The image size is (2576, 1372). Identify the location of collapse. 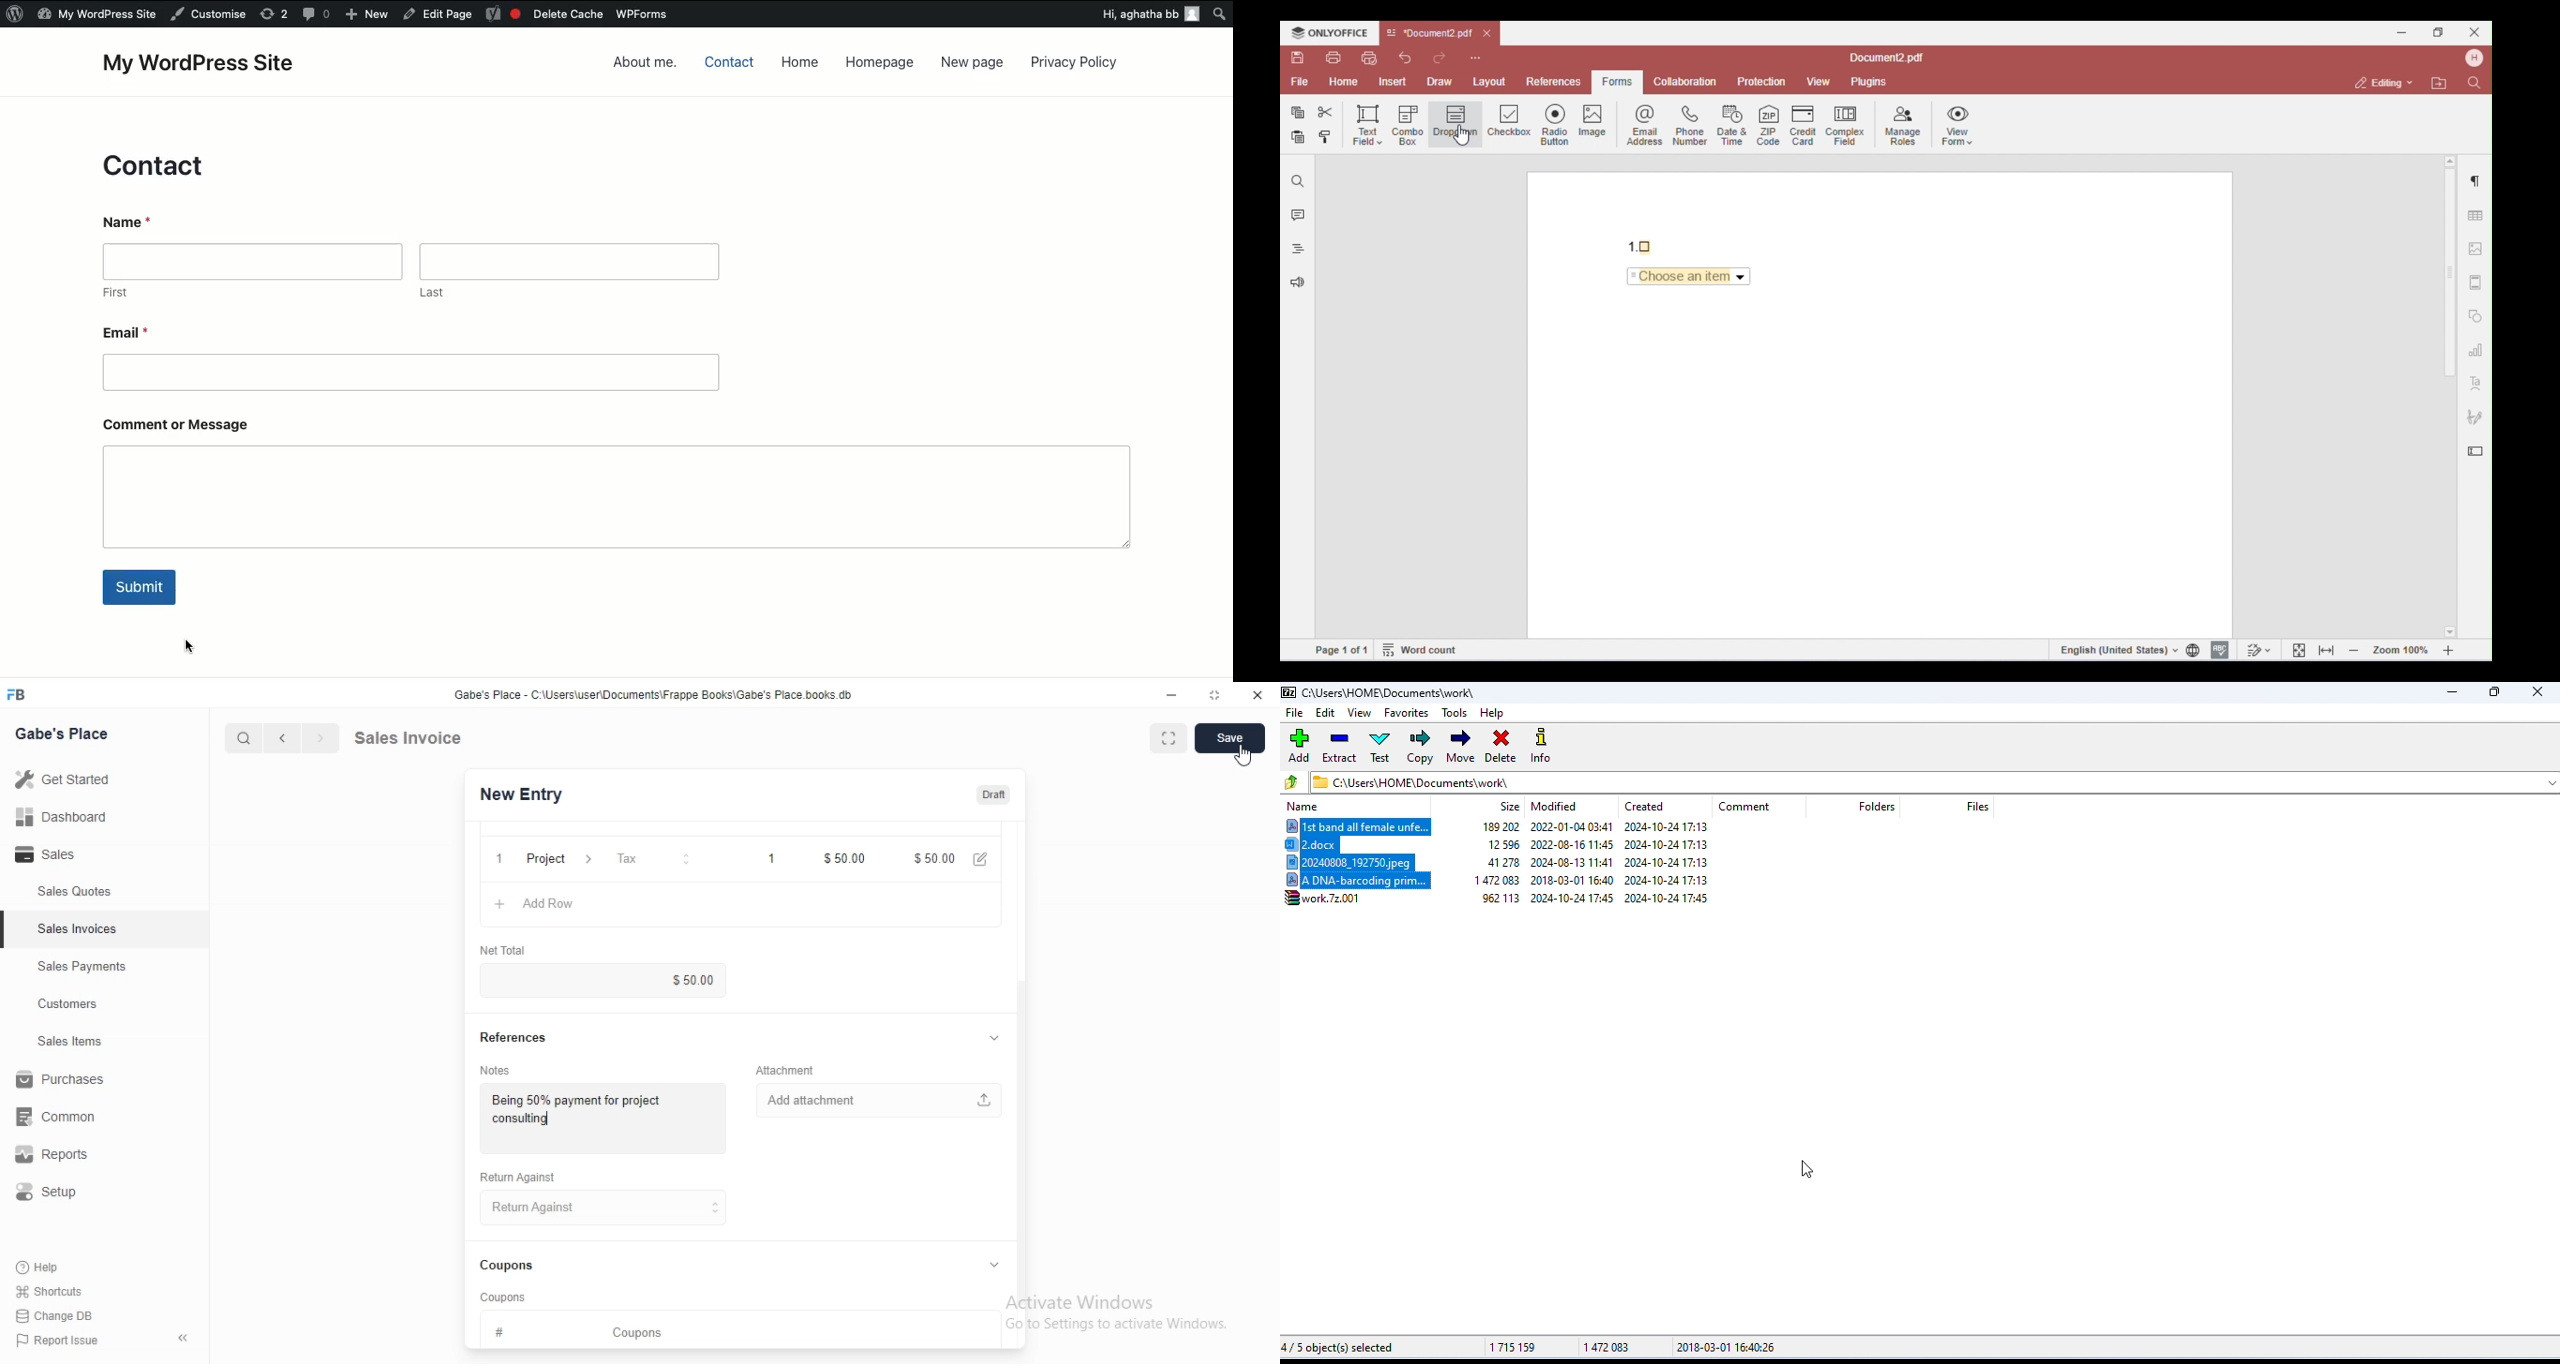
(185, 1338).